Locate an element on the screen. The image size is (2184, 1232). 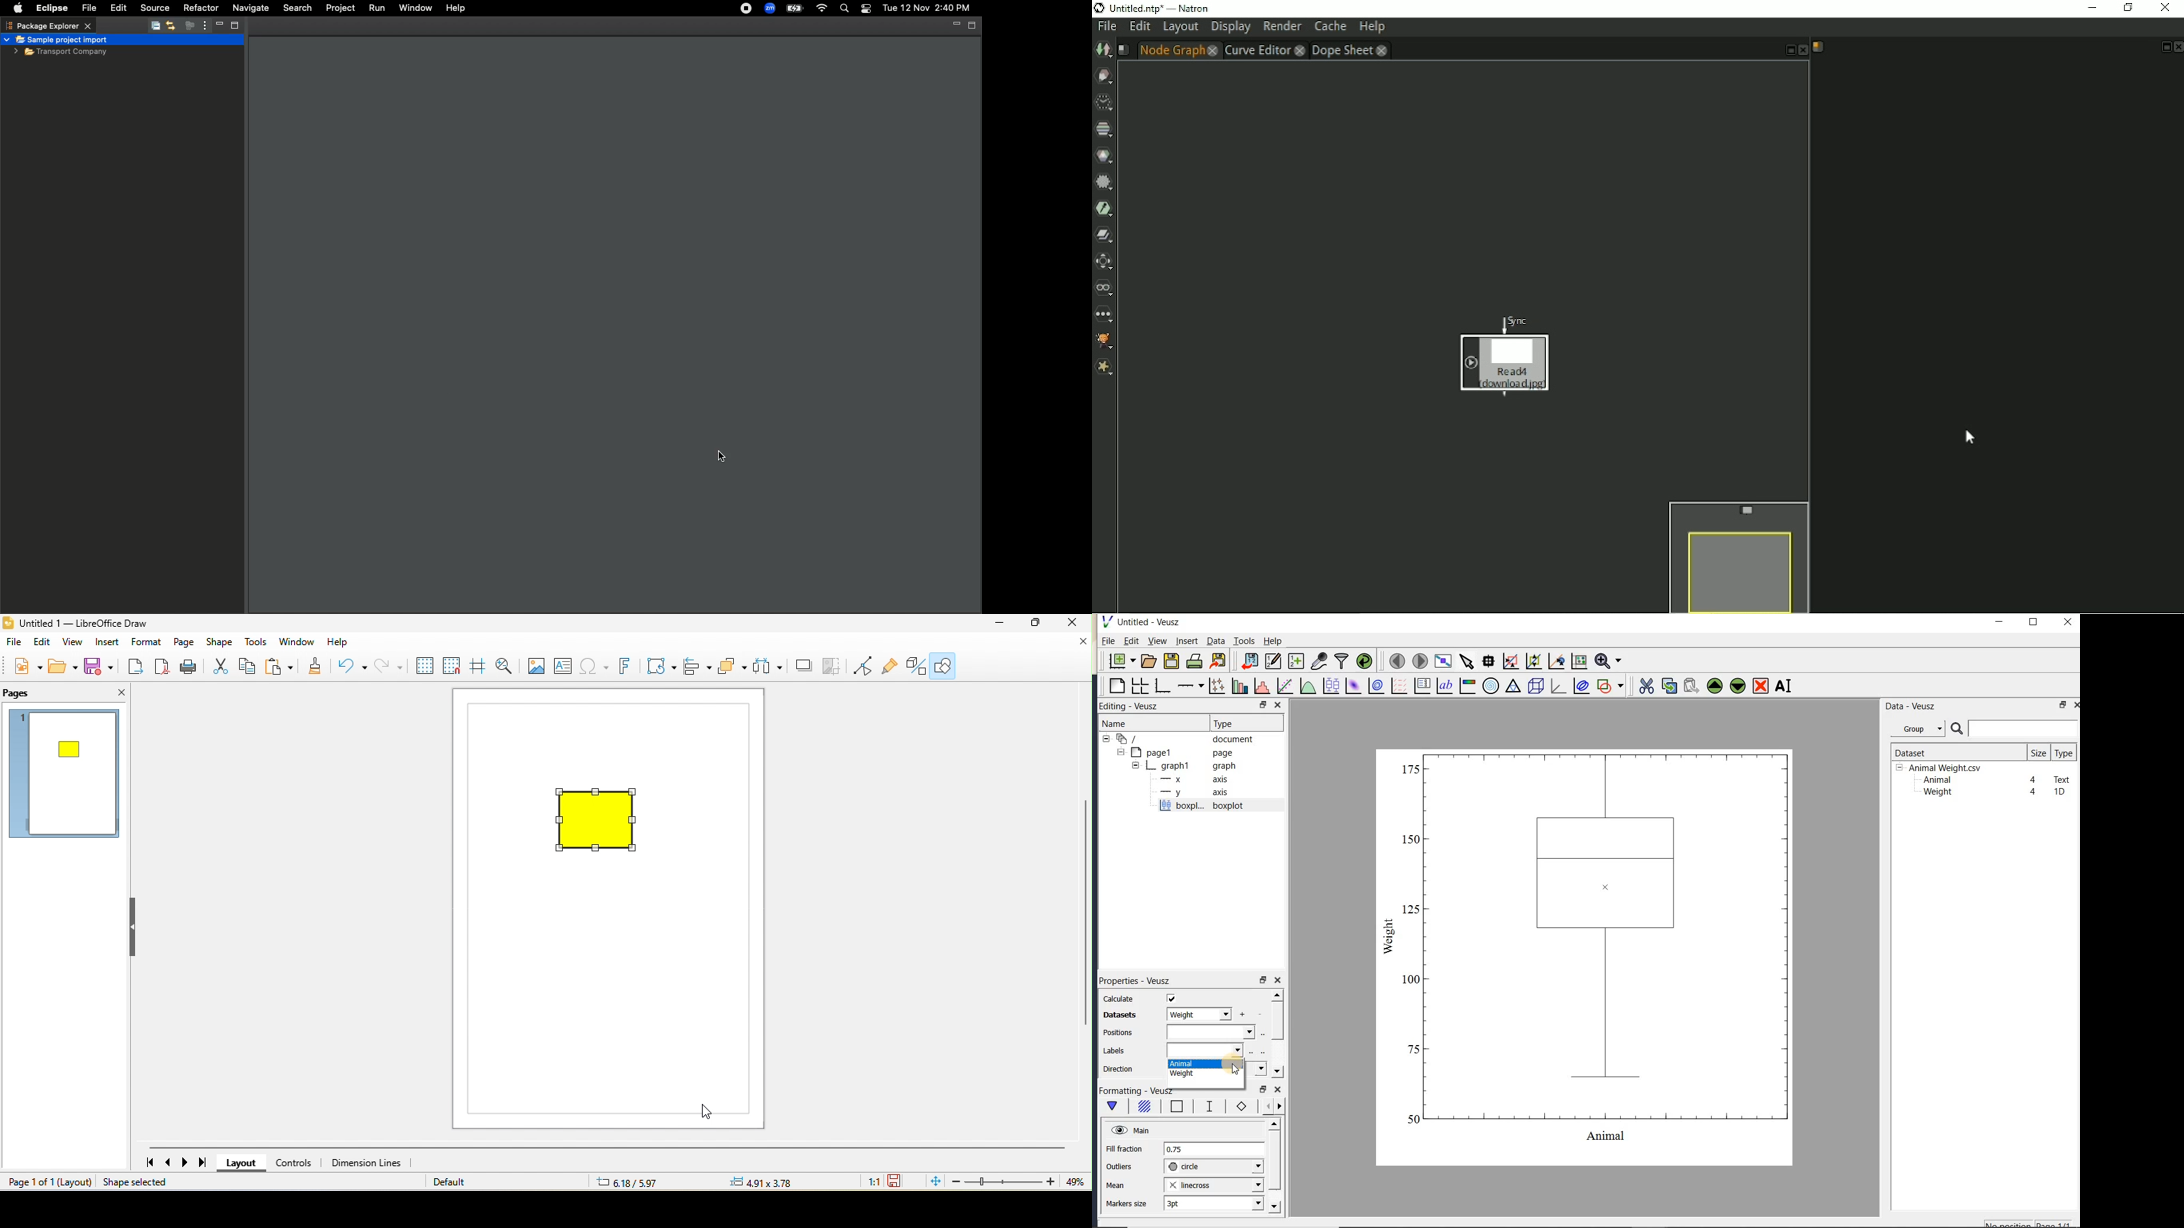
4.91/3.78 is located at coordinates (763, 1182).